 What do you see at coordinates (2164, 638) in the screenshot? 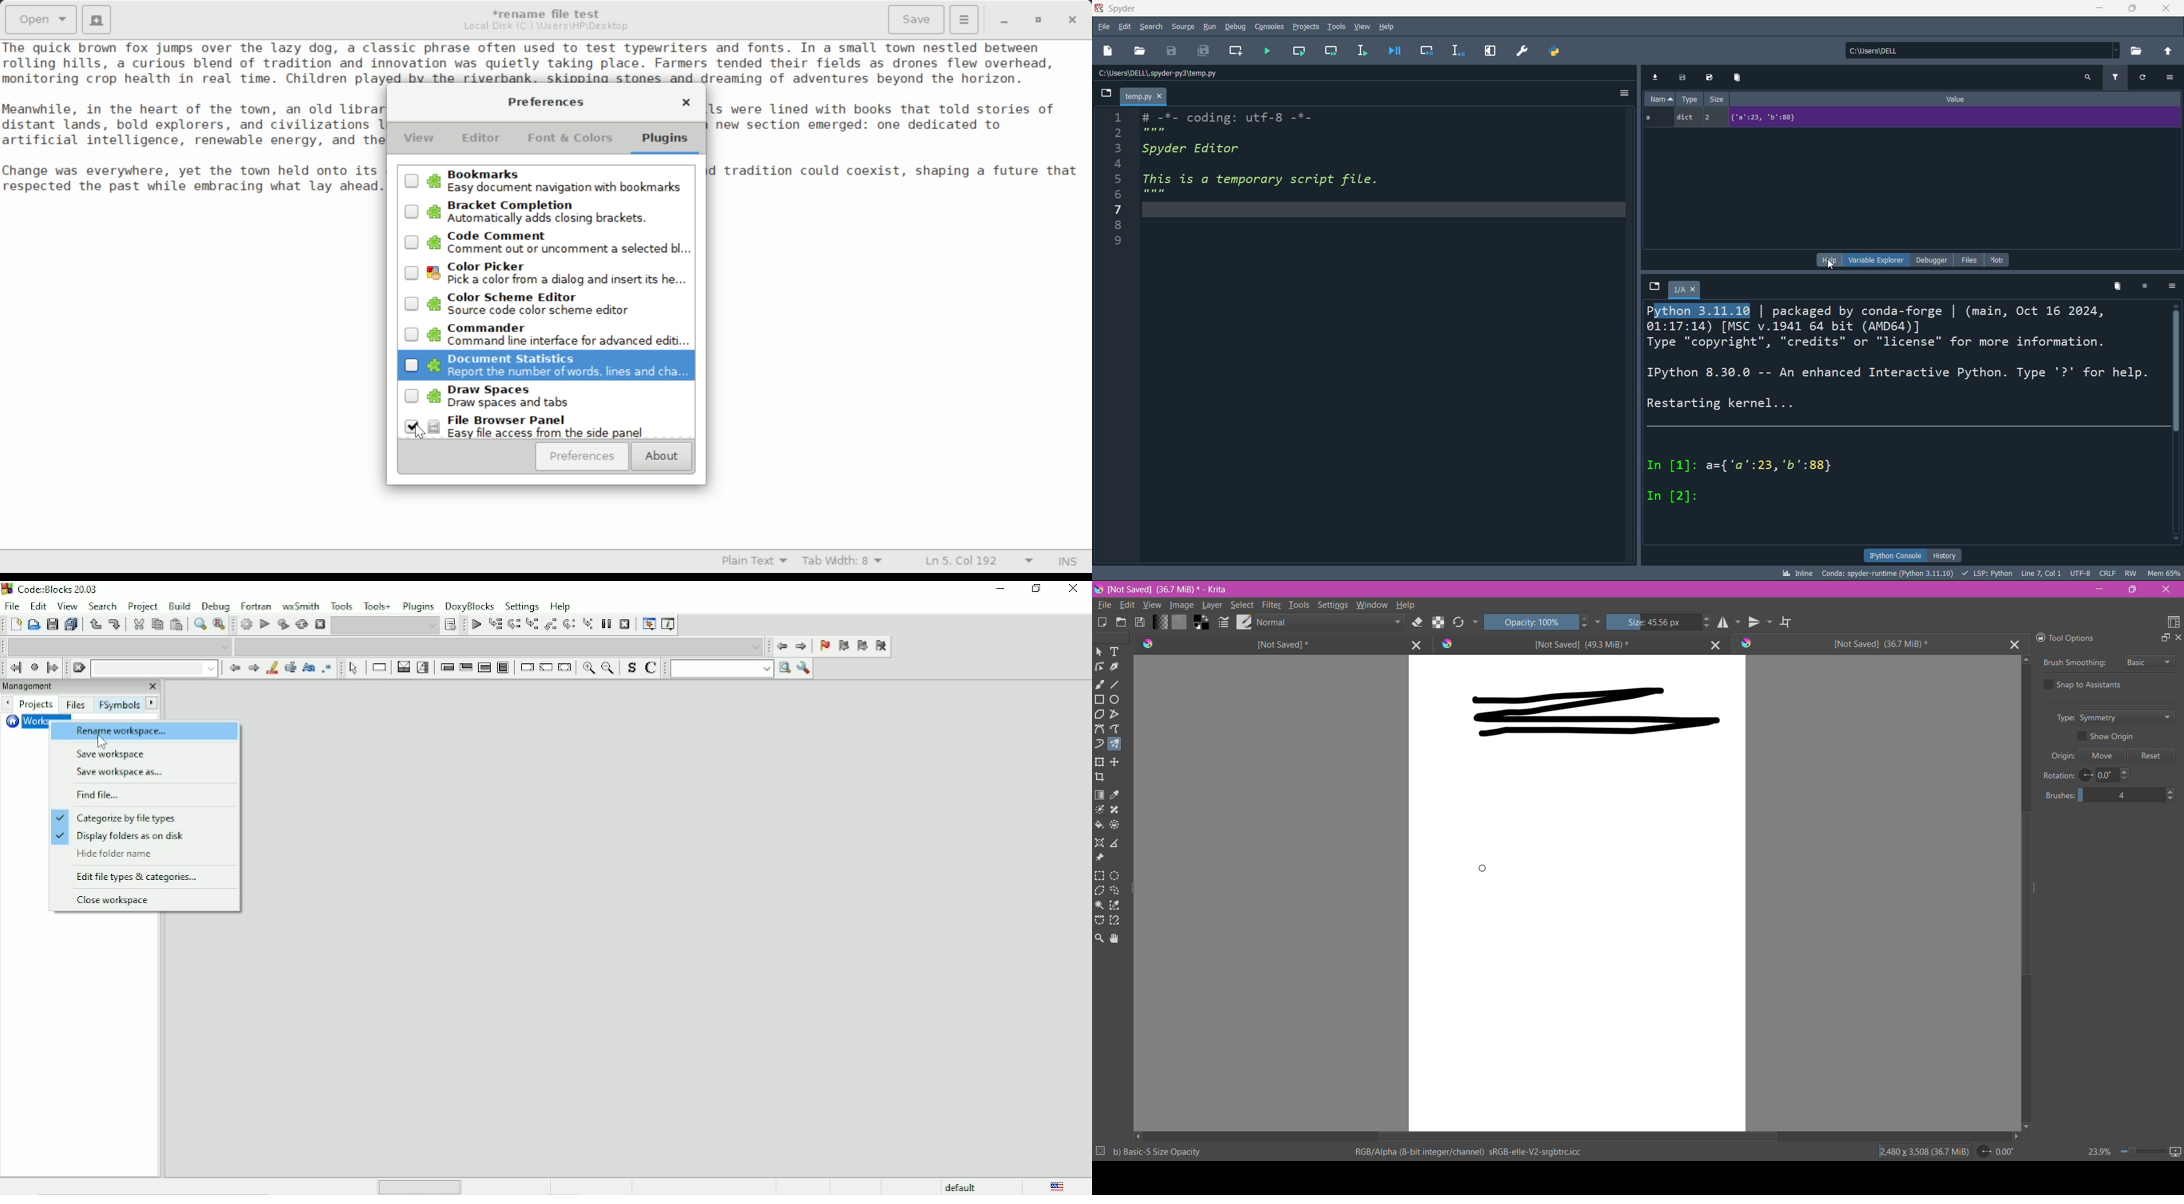
I see `Float Docker` at bounding box center [2164, 638].